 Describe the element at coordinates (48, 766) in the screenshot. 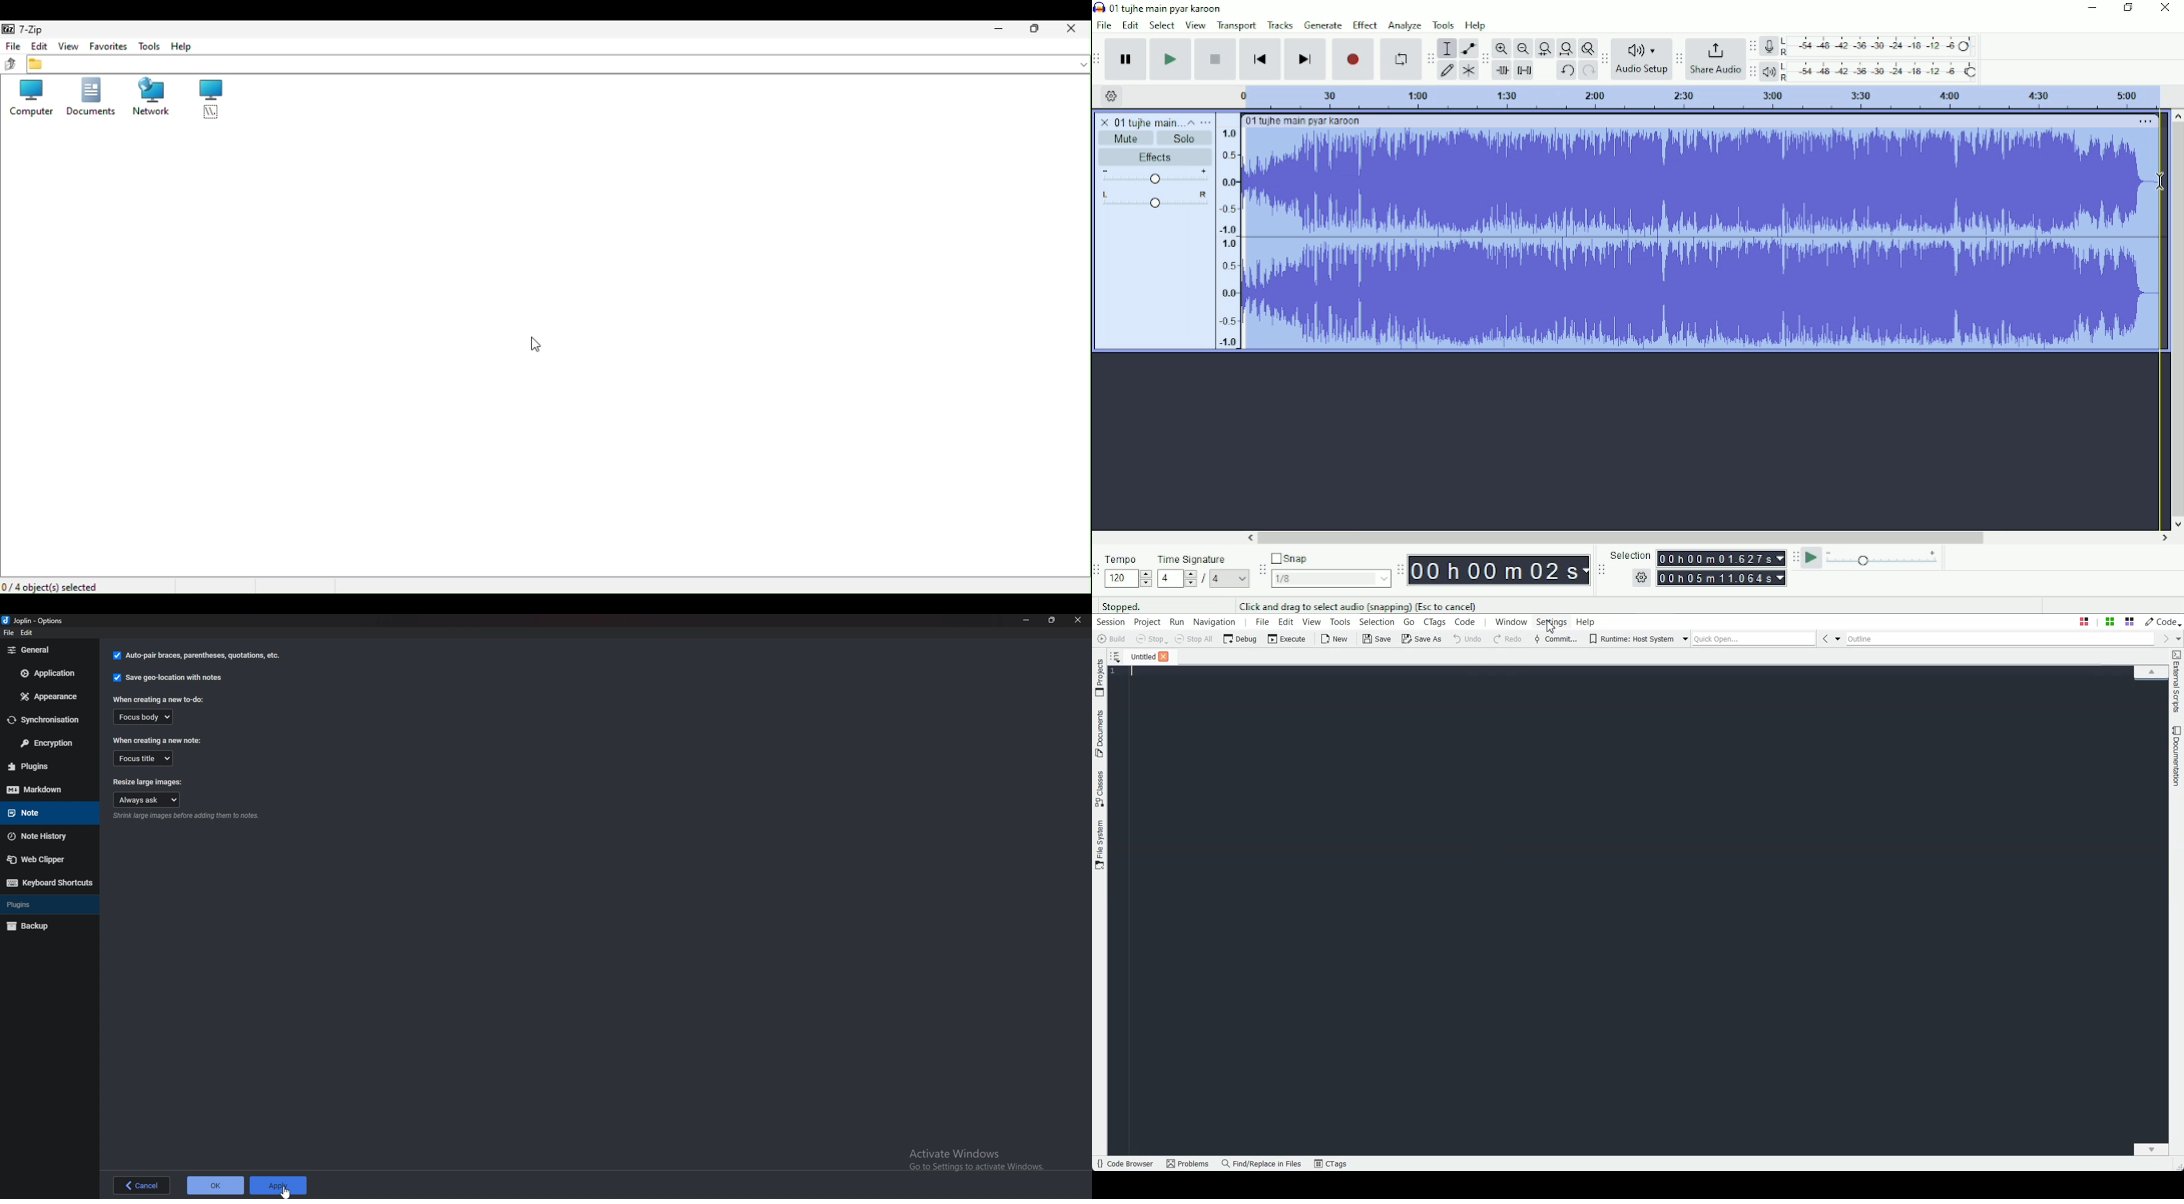

I see `Plugins` at that location.